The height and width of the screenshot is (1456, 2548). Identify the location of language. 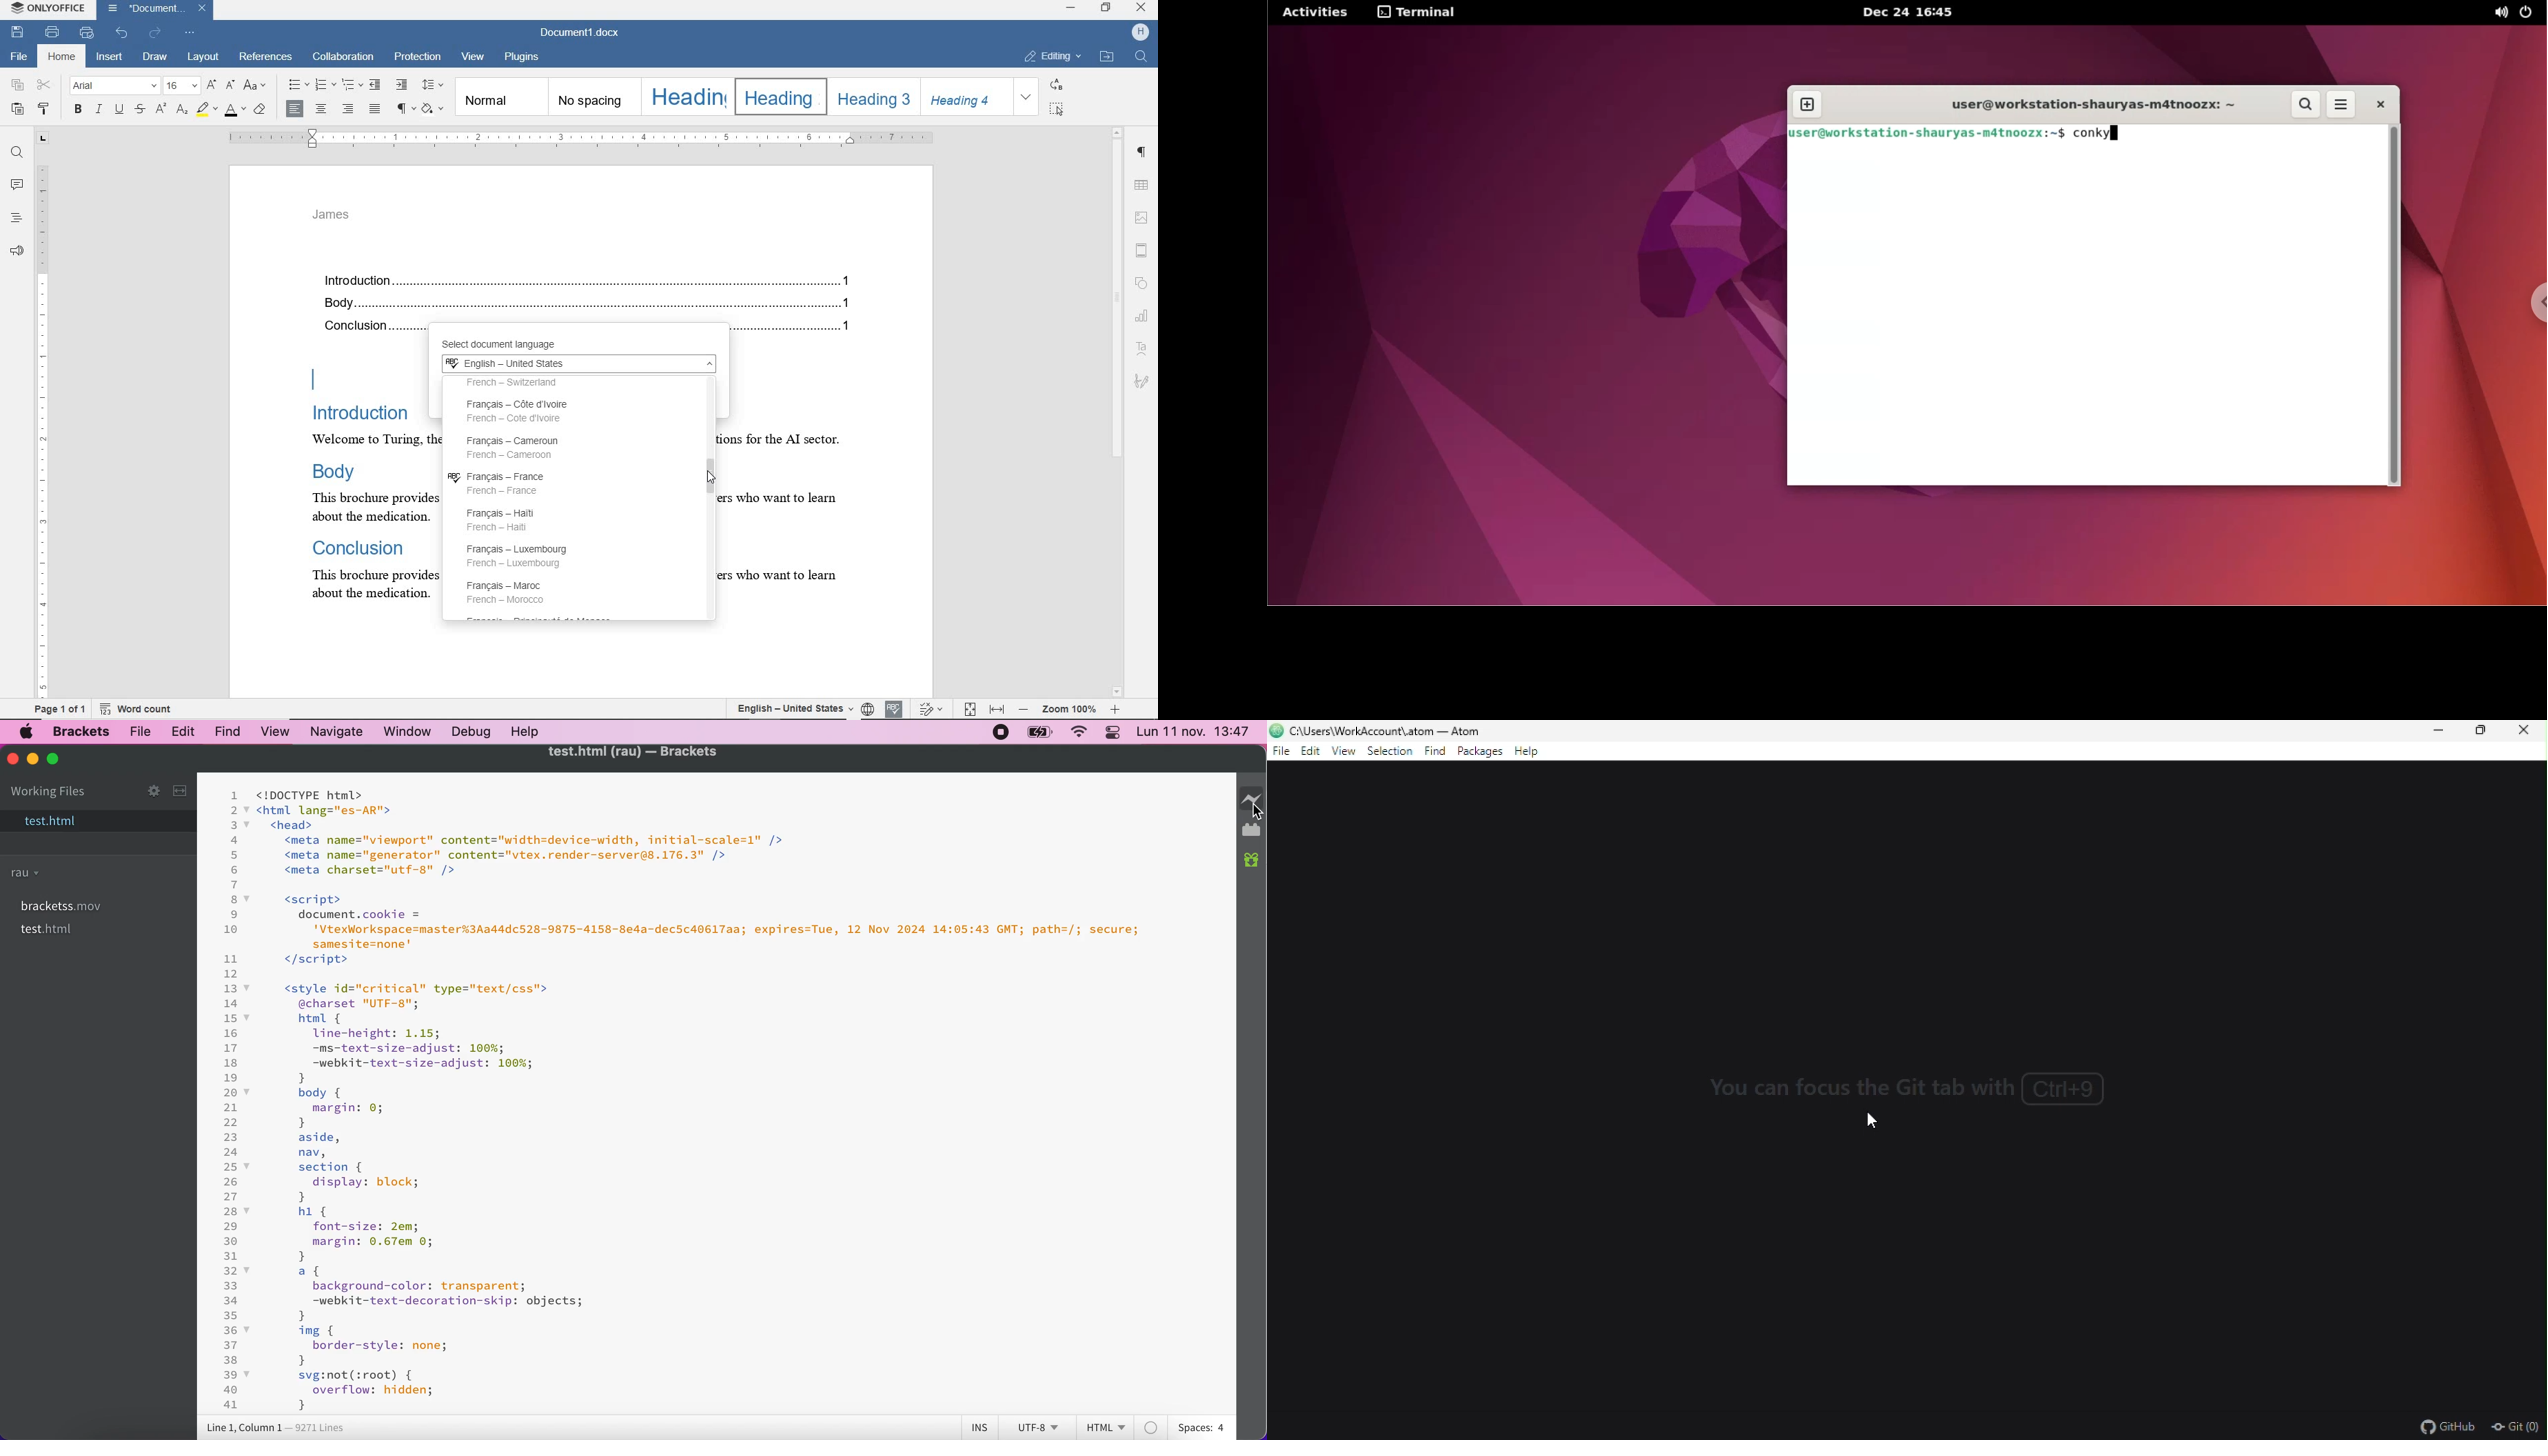
(868, 708).